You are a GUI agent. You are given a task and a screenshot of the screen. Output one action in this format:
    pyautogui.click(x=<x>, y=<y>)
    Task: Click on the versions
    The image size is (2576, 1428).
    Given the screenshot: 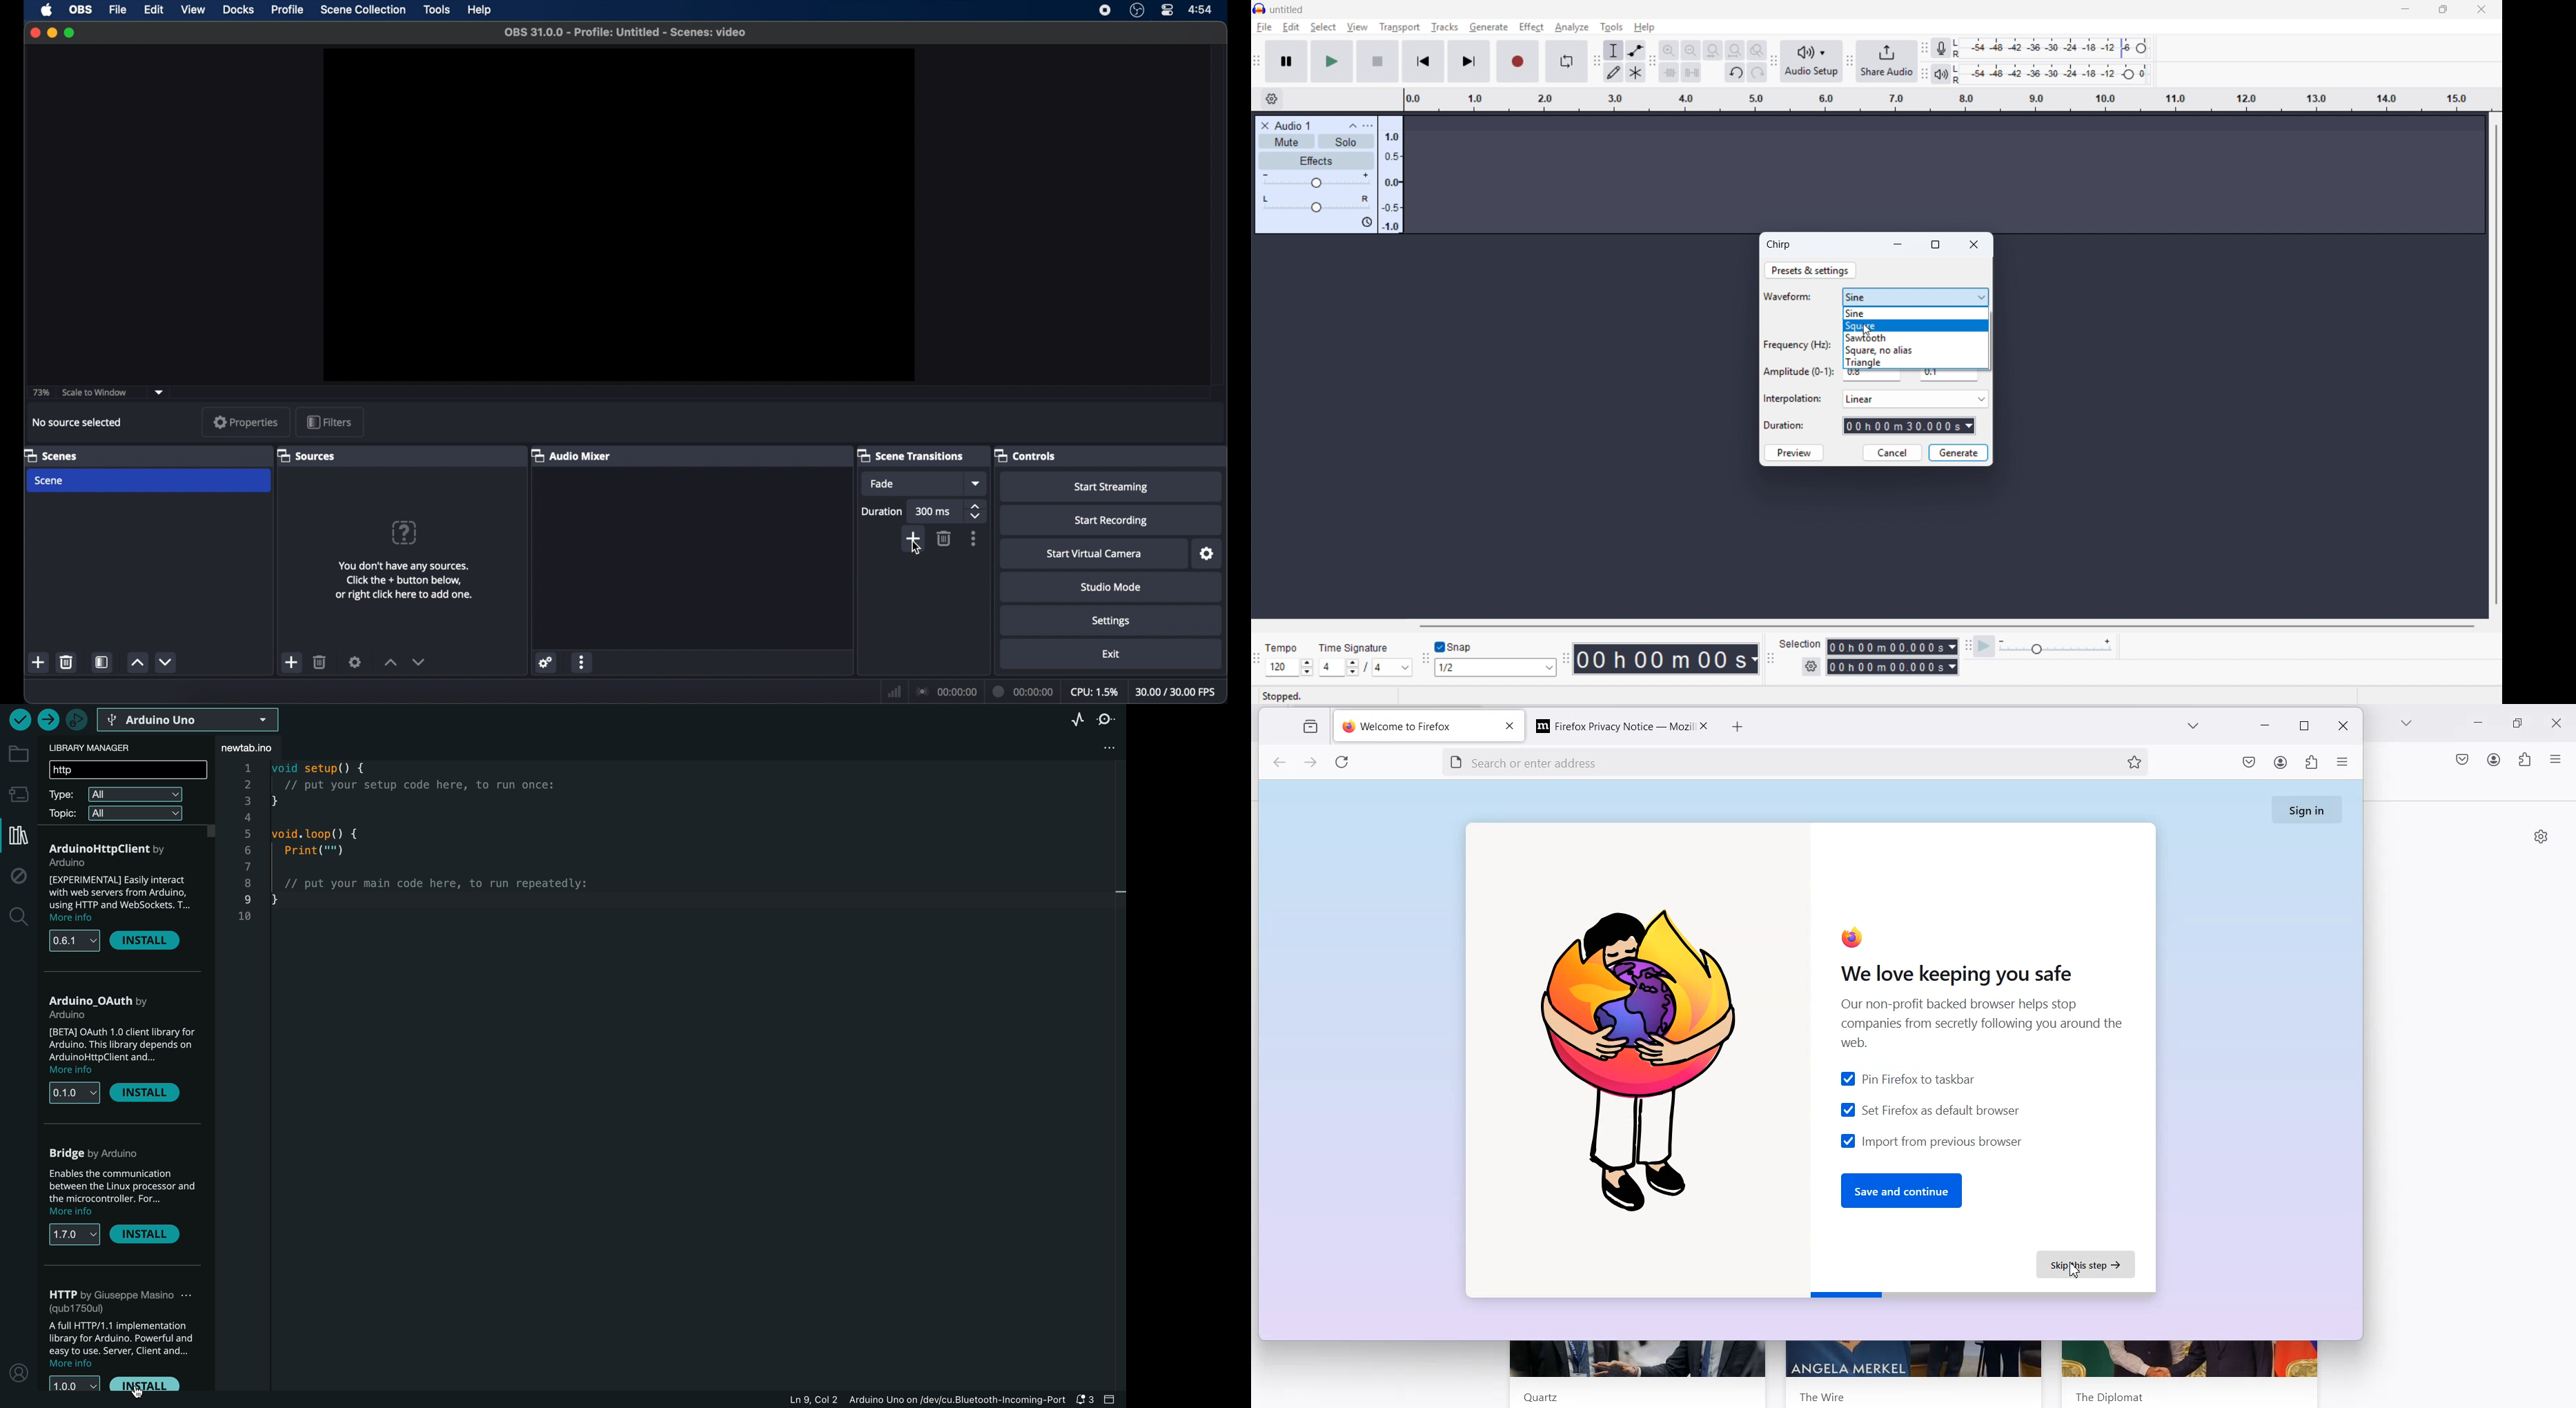 What is the action you would take?
    pyautogui.click(x=75, y=1237)
    